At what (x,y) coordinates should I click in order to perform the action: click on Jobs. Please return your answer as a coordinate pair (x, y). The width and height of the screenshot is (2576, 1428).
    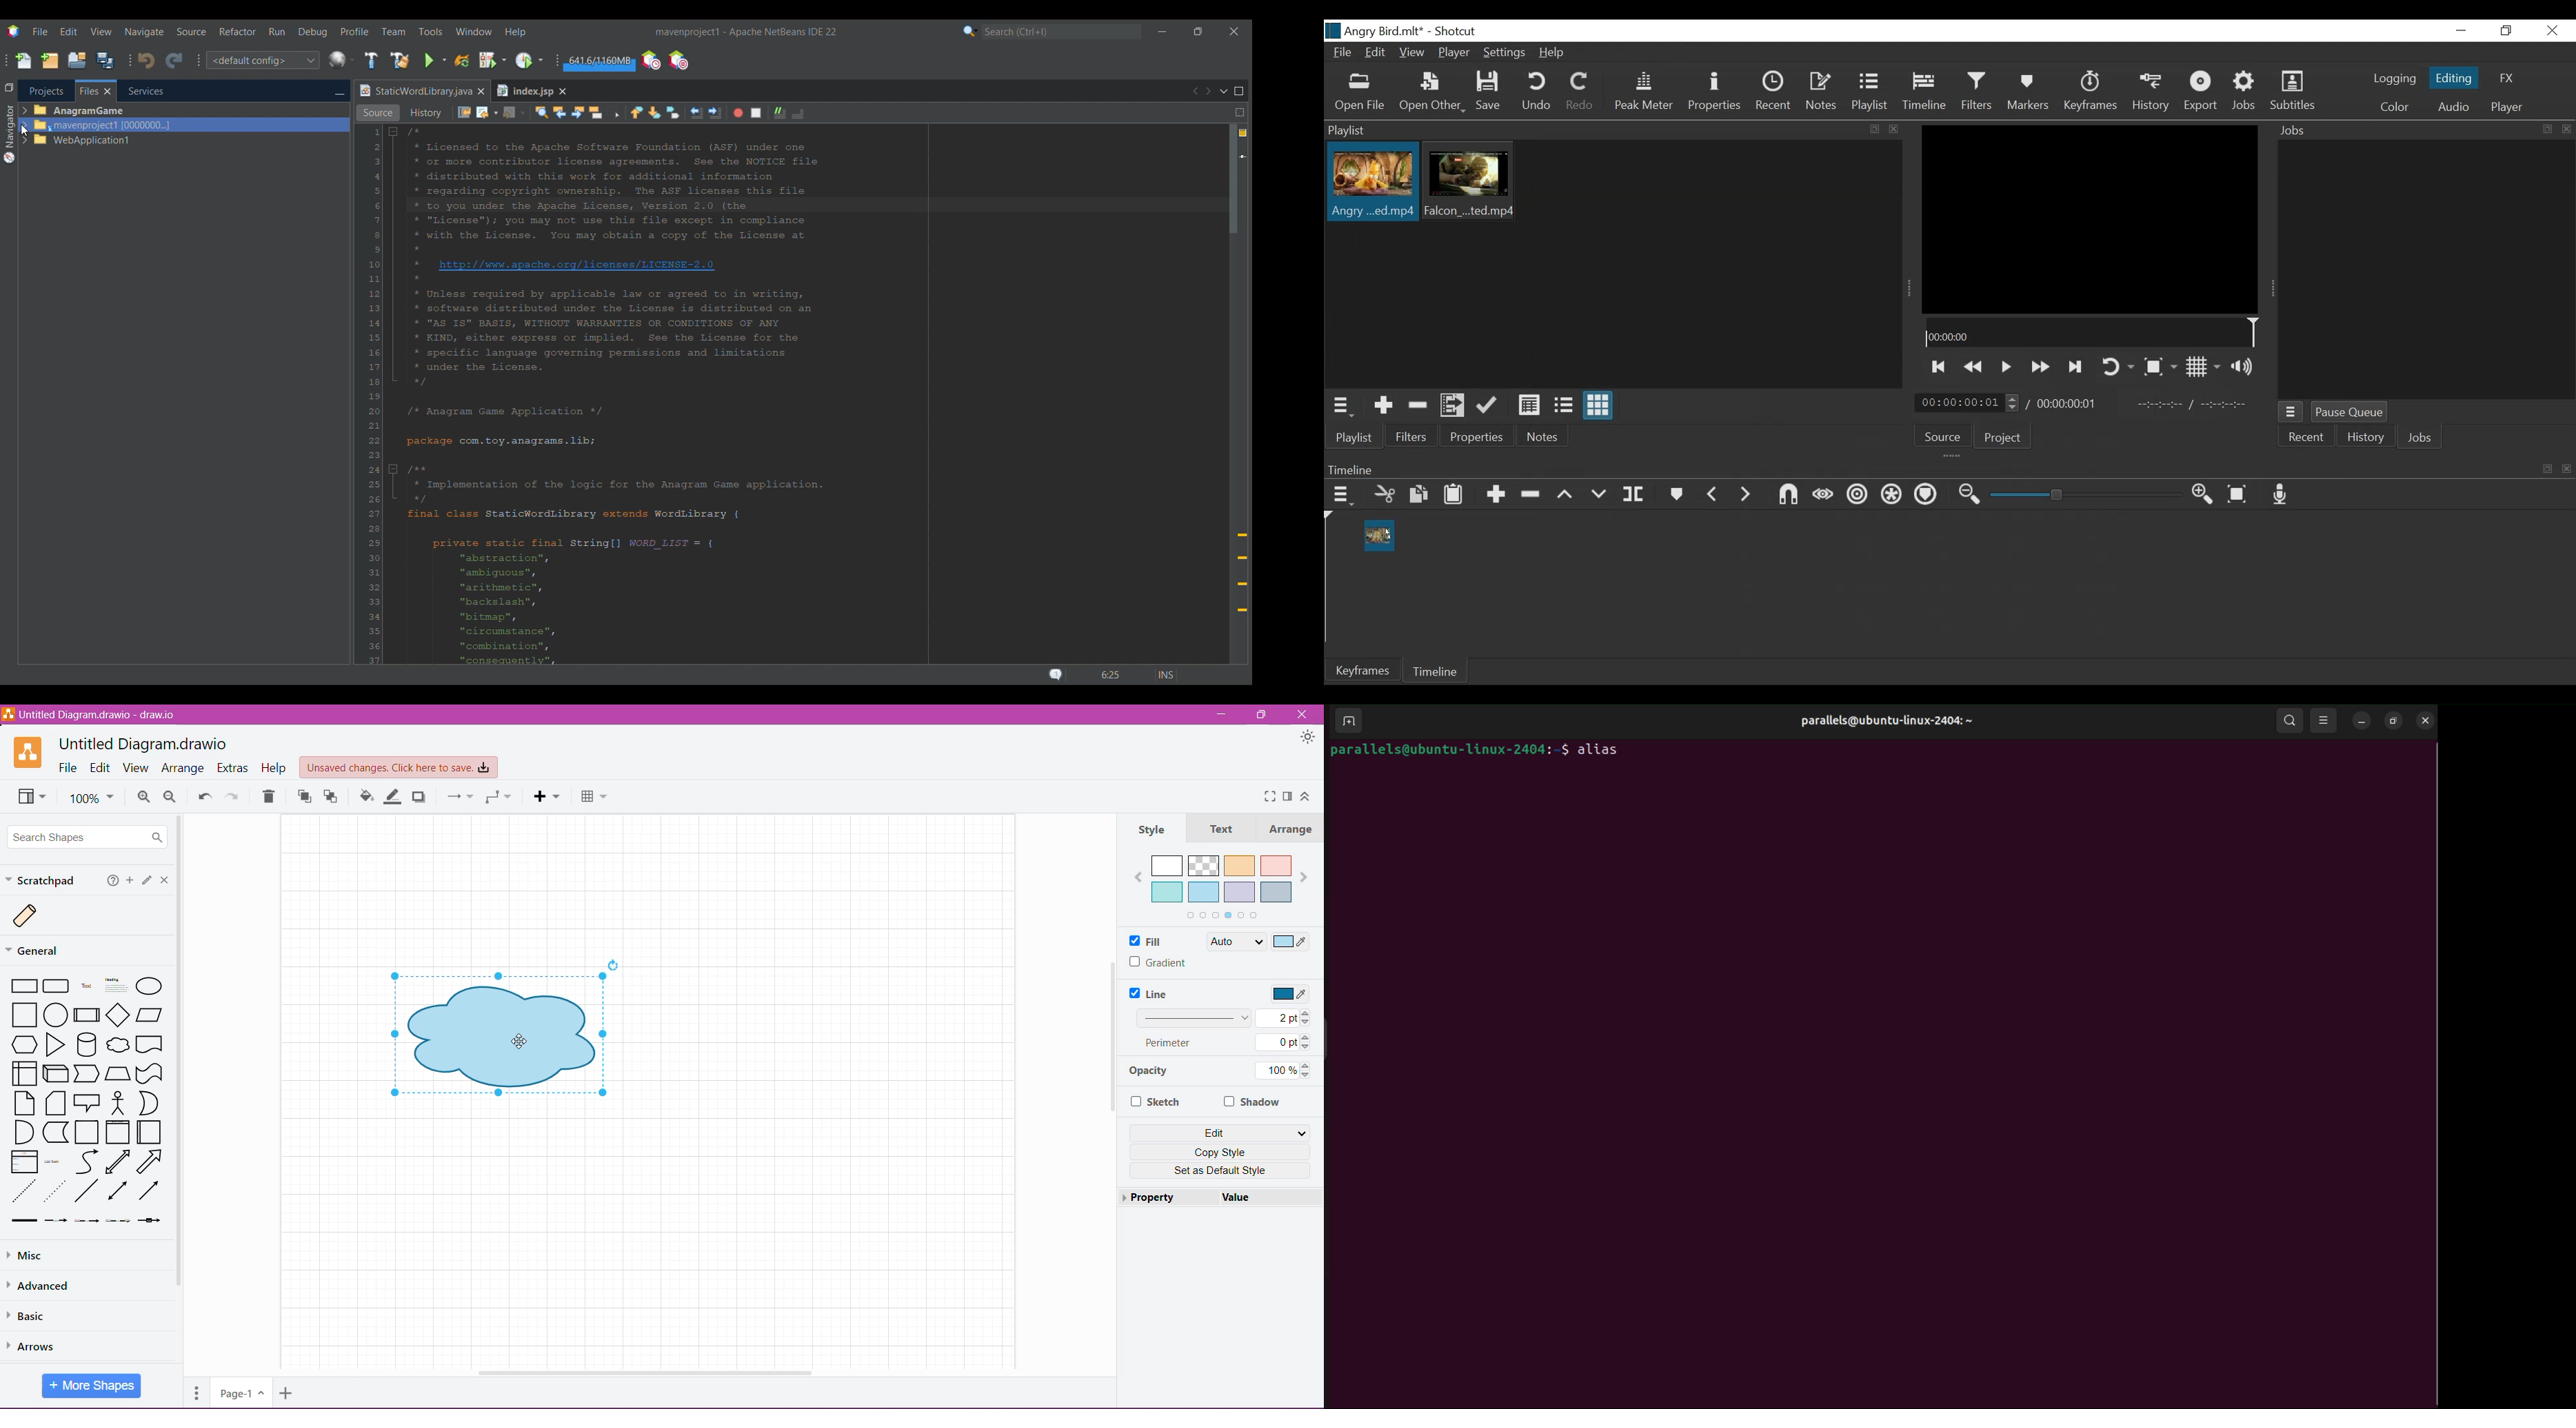
    Looking at the image, I should click on (2418, 440).